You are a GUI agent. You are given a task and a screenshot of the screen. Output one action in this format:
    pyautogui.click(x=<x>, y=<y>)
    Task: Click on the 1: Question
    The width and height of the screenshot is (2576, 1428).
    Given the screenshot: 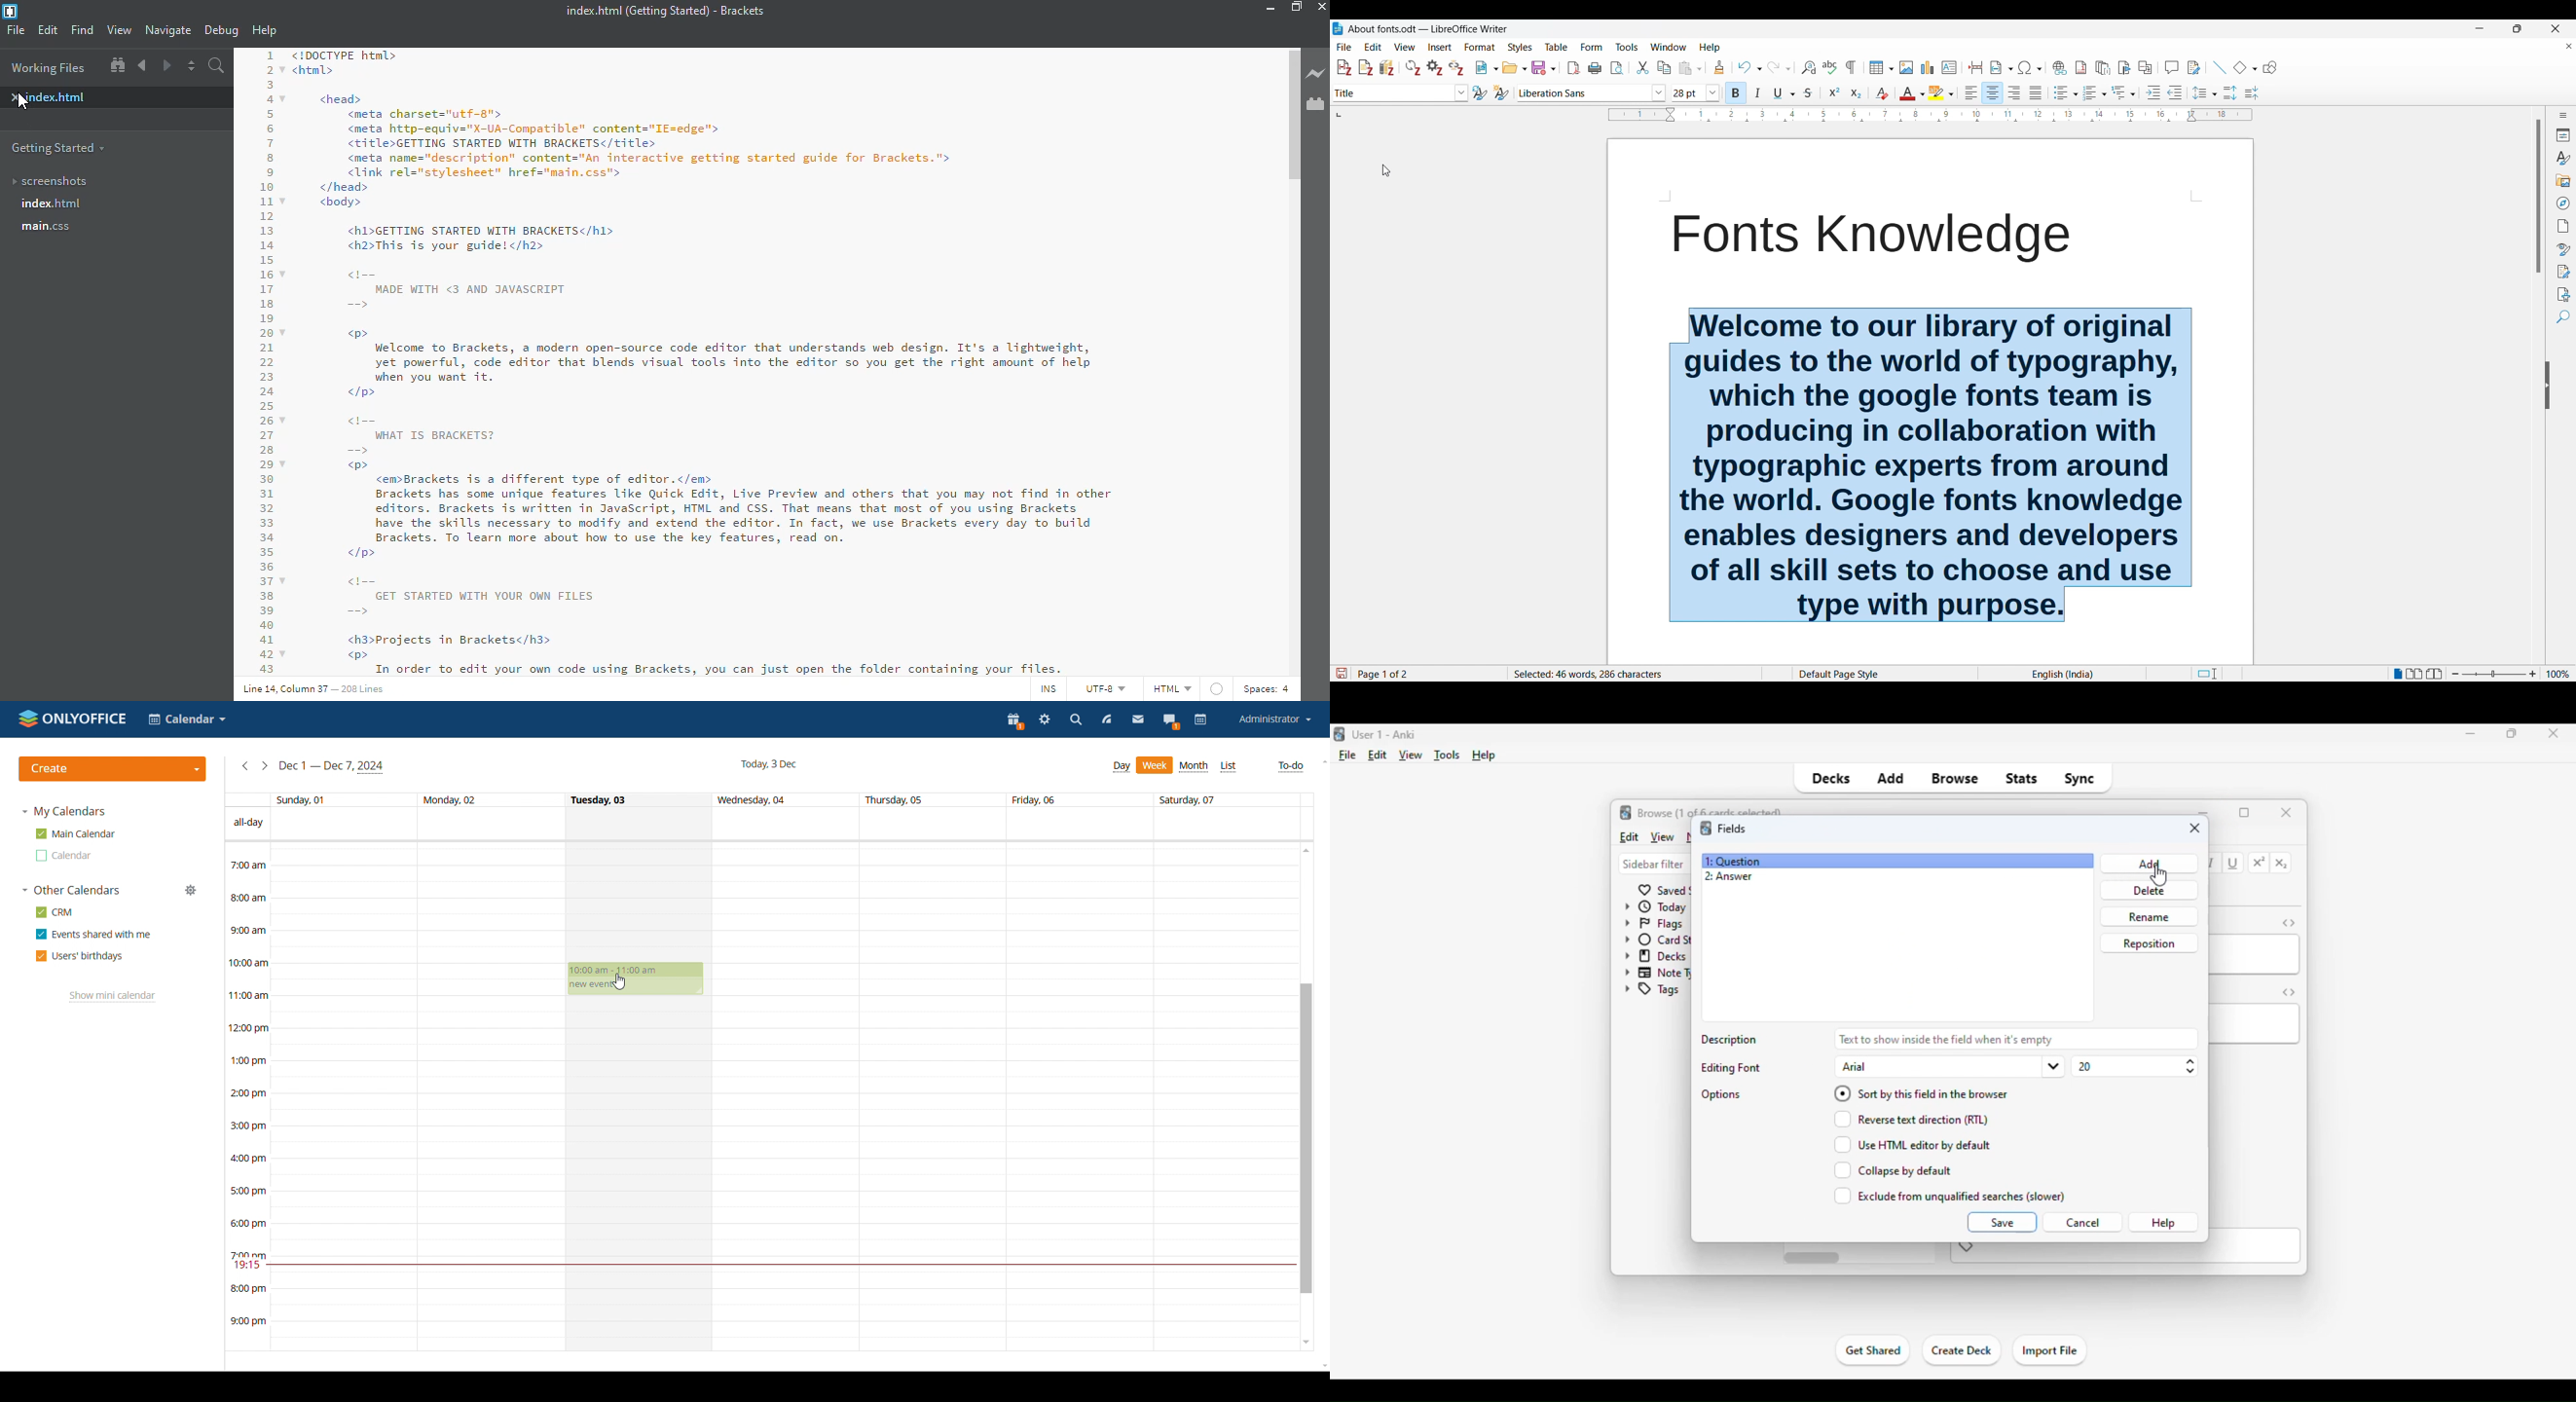 What is the action you would take?
    pyautogui.click(x=1732, y=861)
    